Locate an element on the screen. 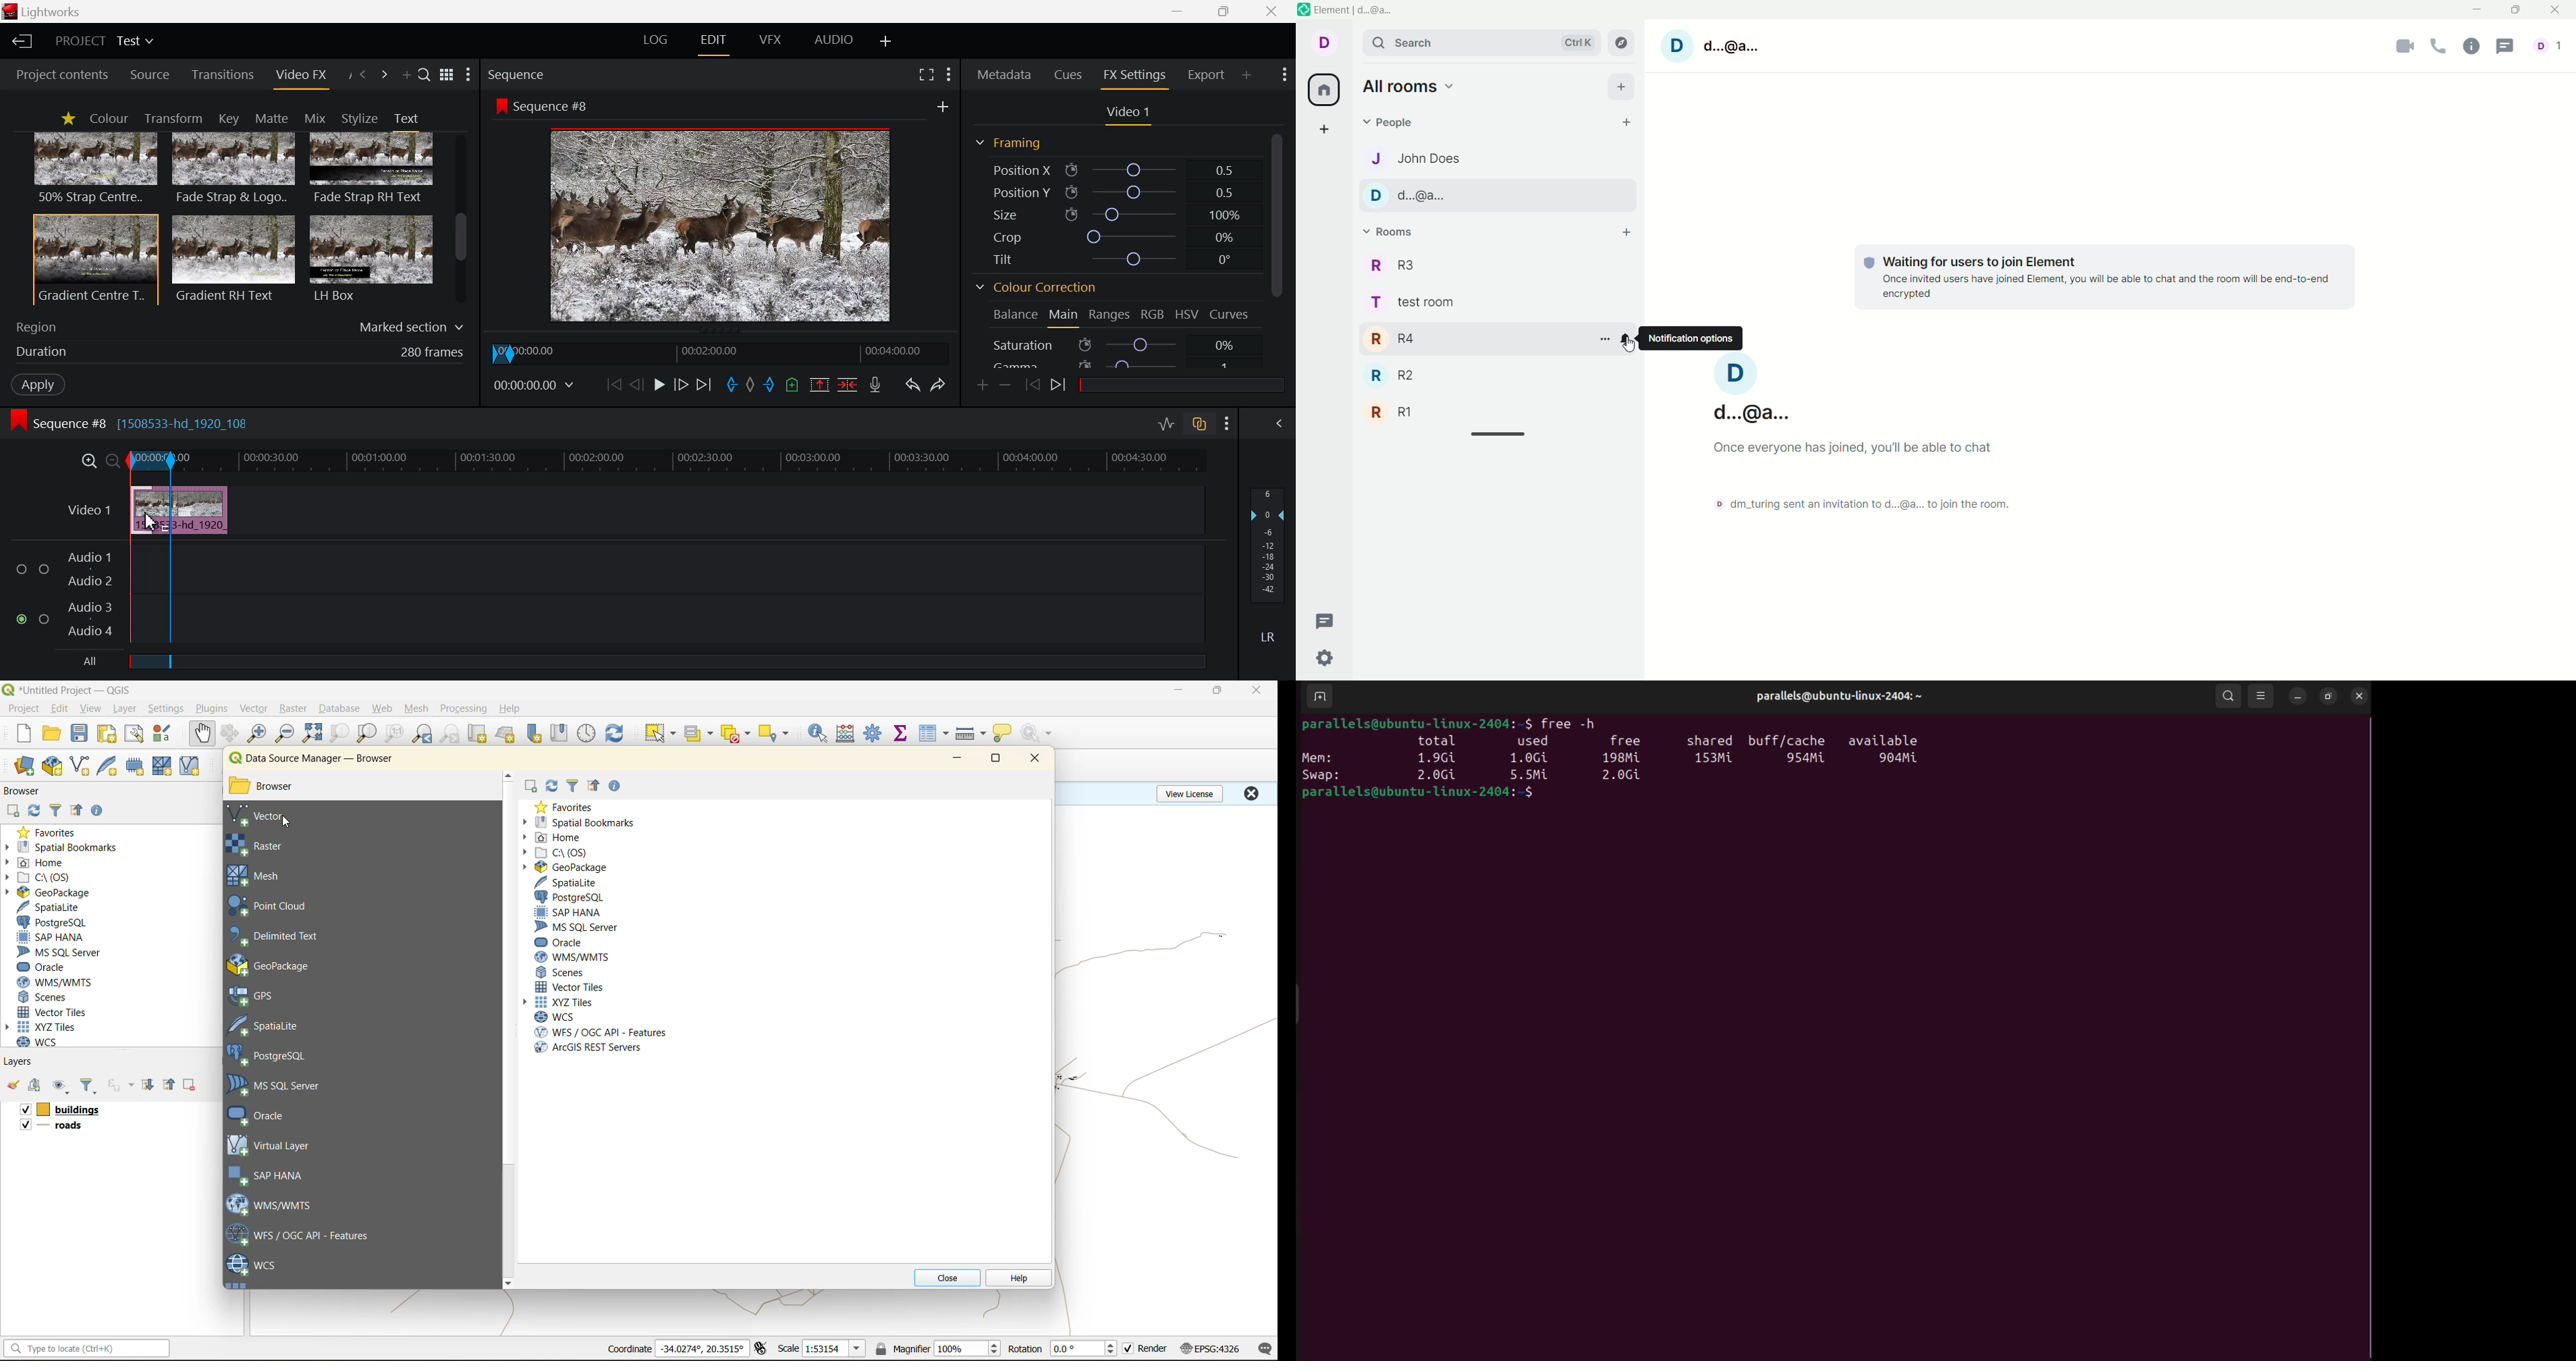 This screenshot has width=2576, height=1372. VFX Layout is located at coordinates (773, 40).